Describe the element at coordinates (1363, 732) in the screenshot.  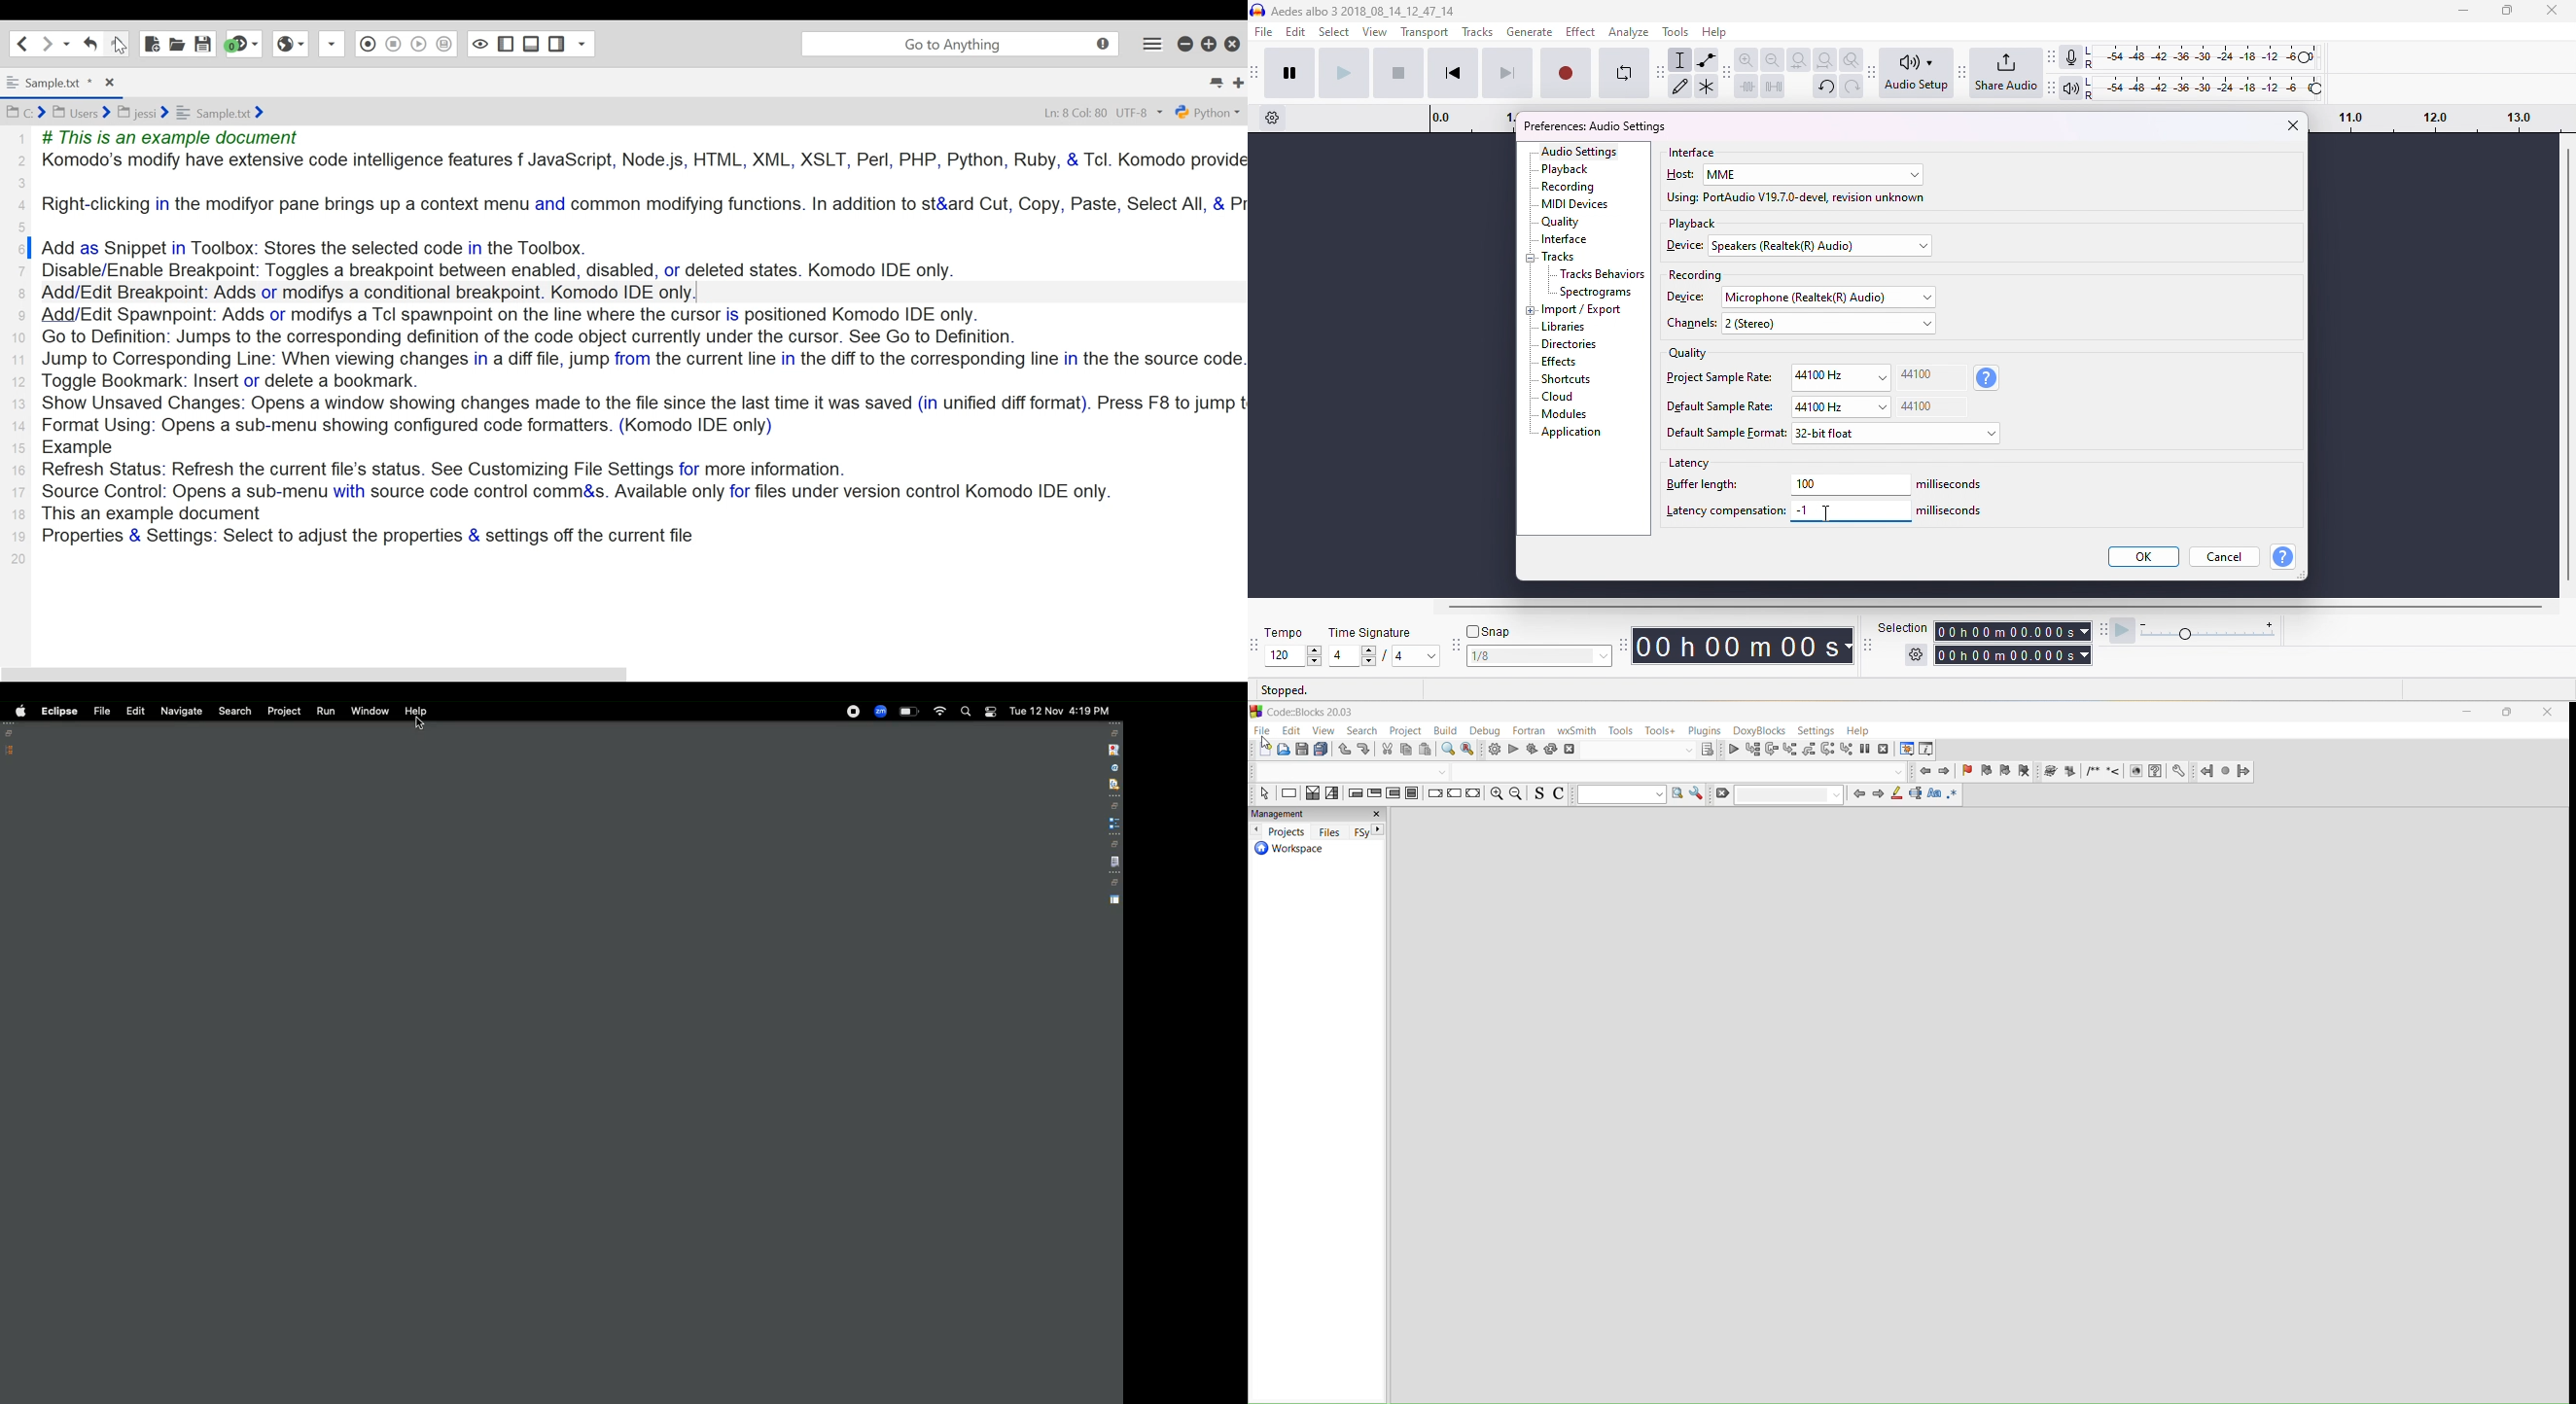
I see `search` at that location.